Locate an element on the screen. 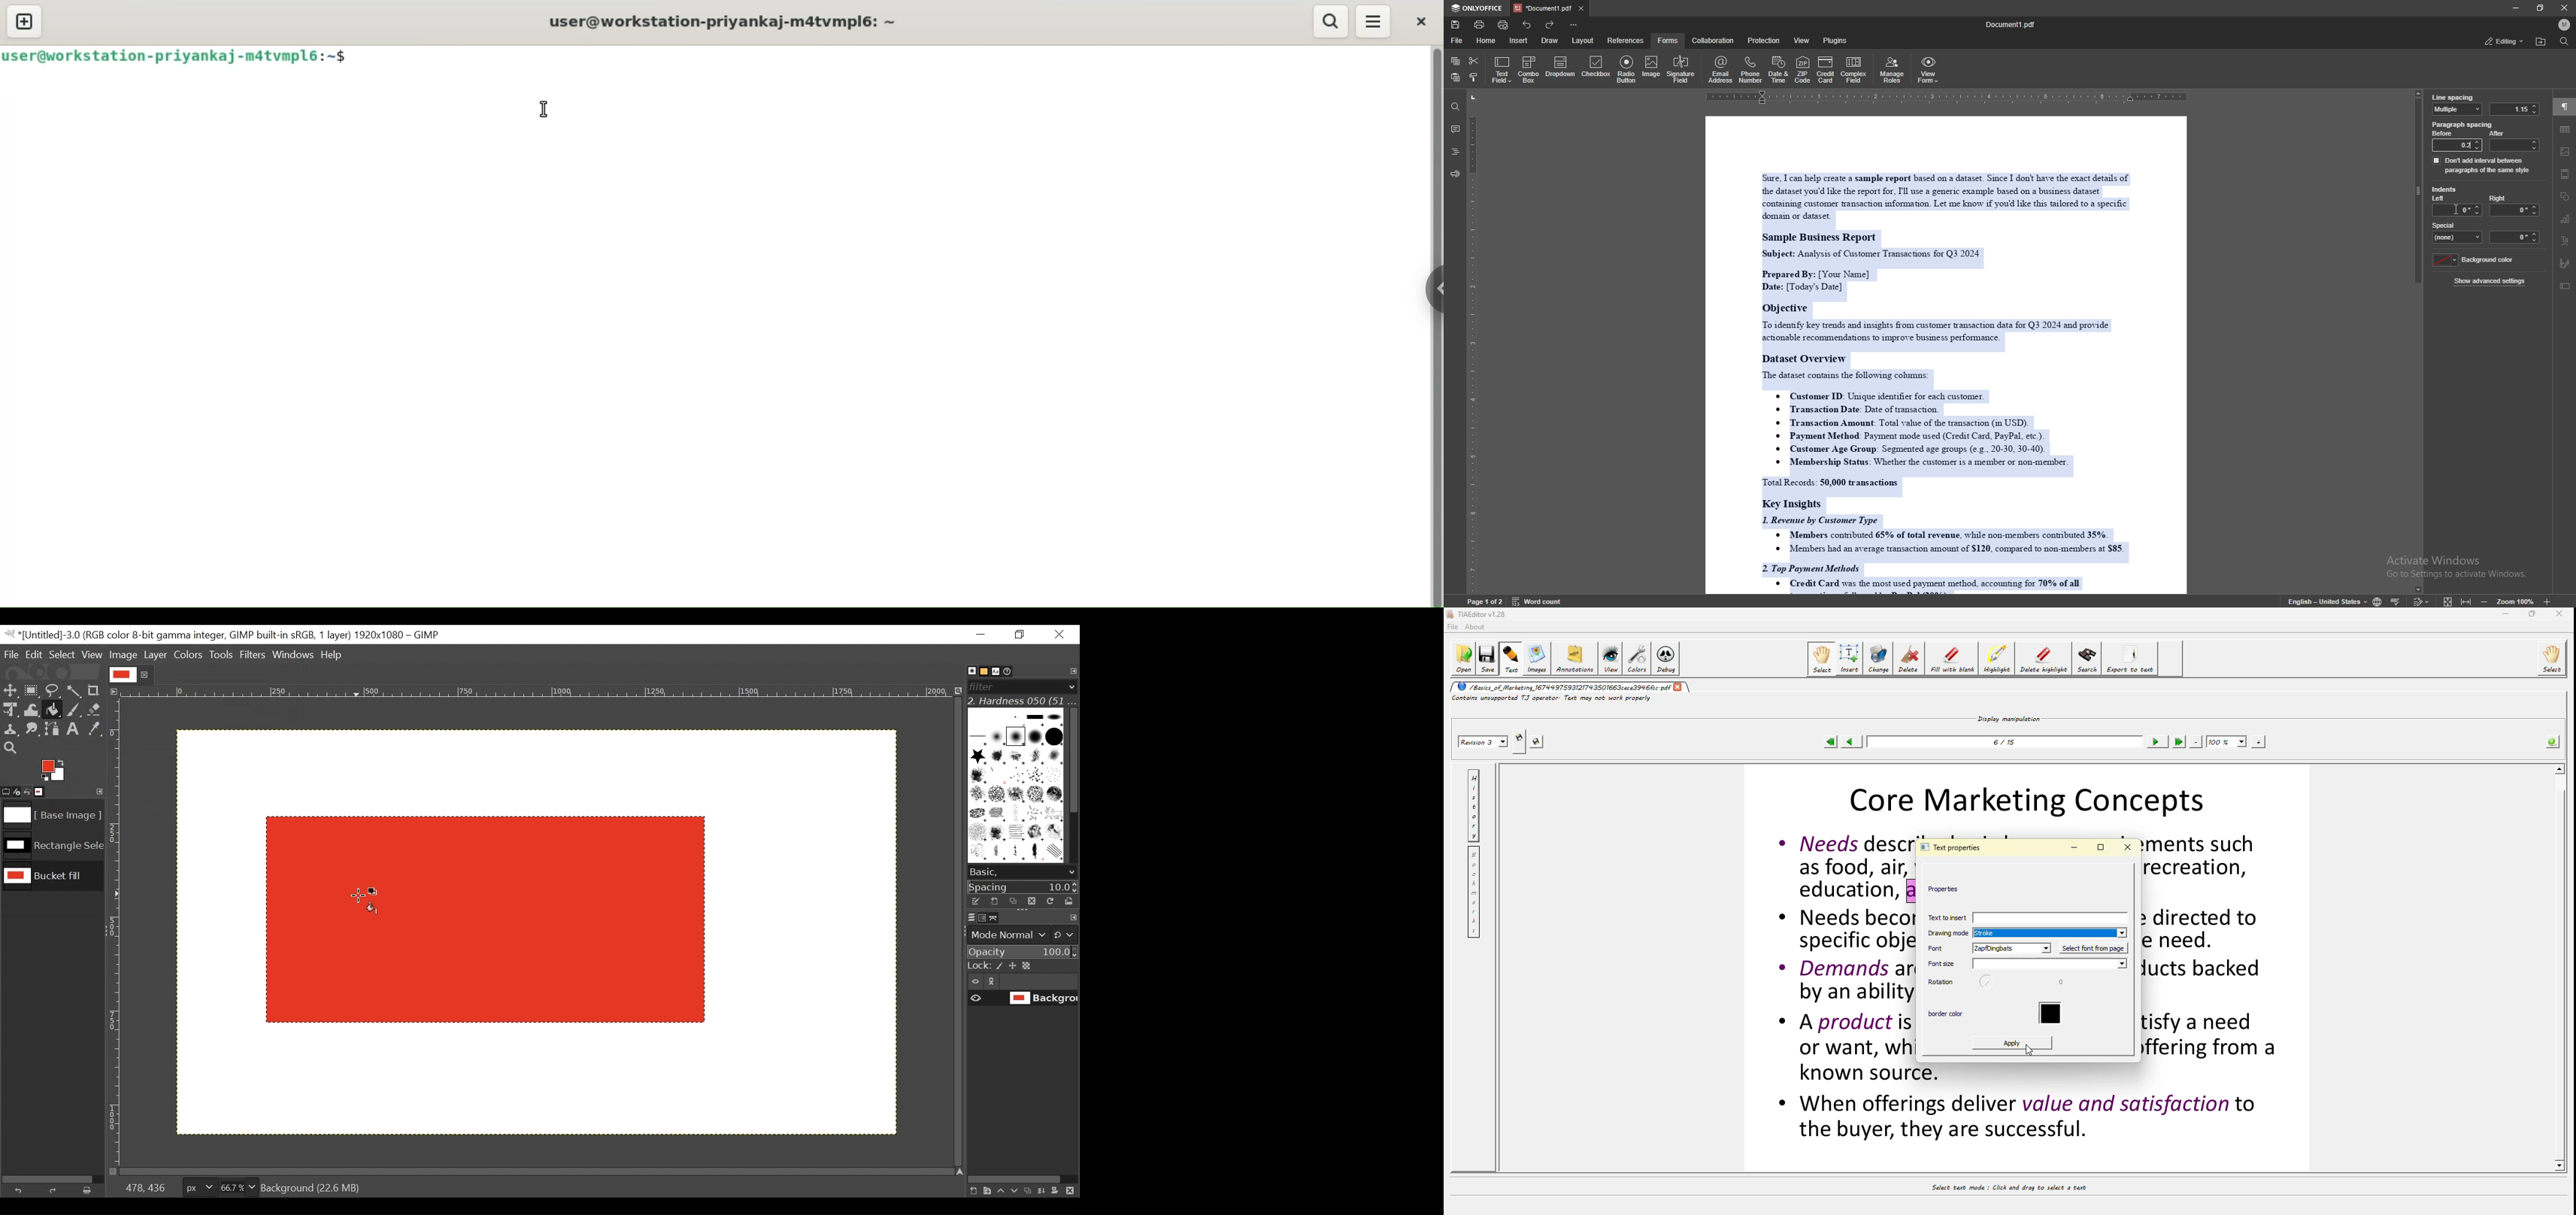  undo is located at coordinates (1527, 25).